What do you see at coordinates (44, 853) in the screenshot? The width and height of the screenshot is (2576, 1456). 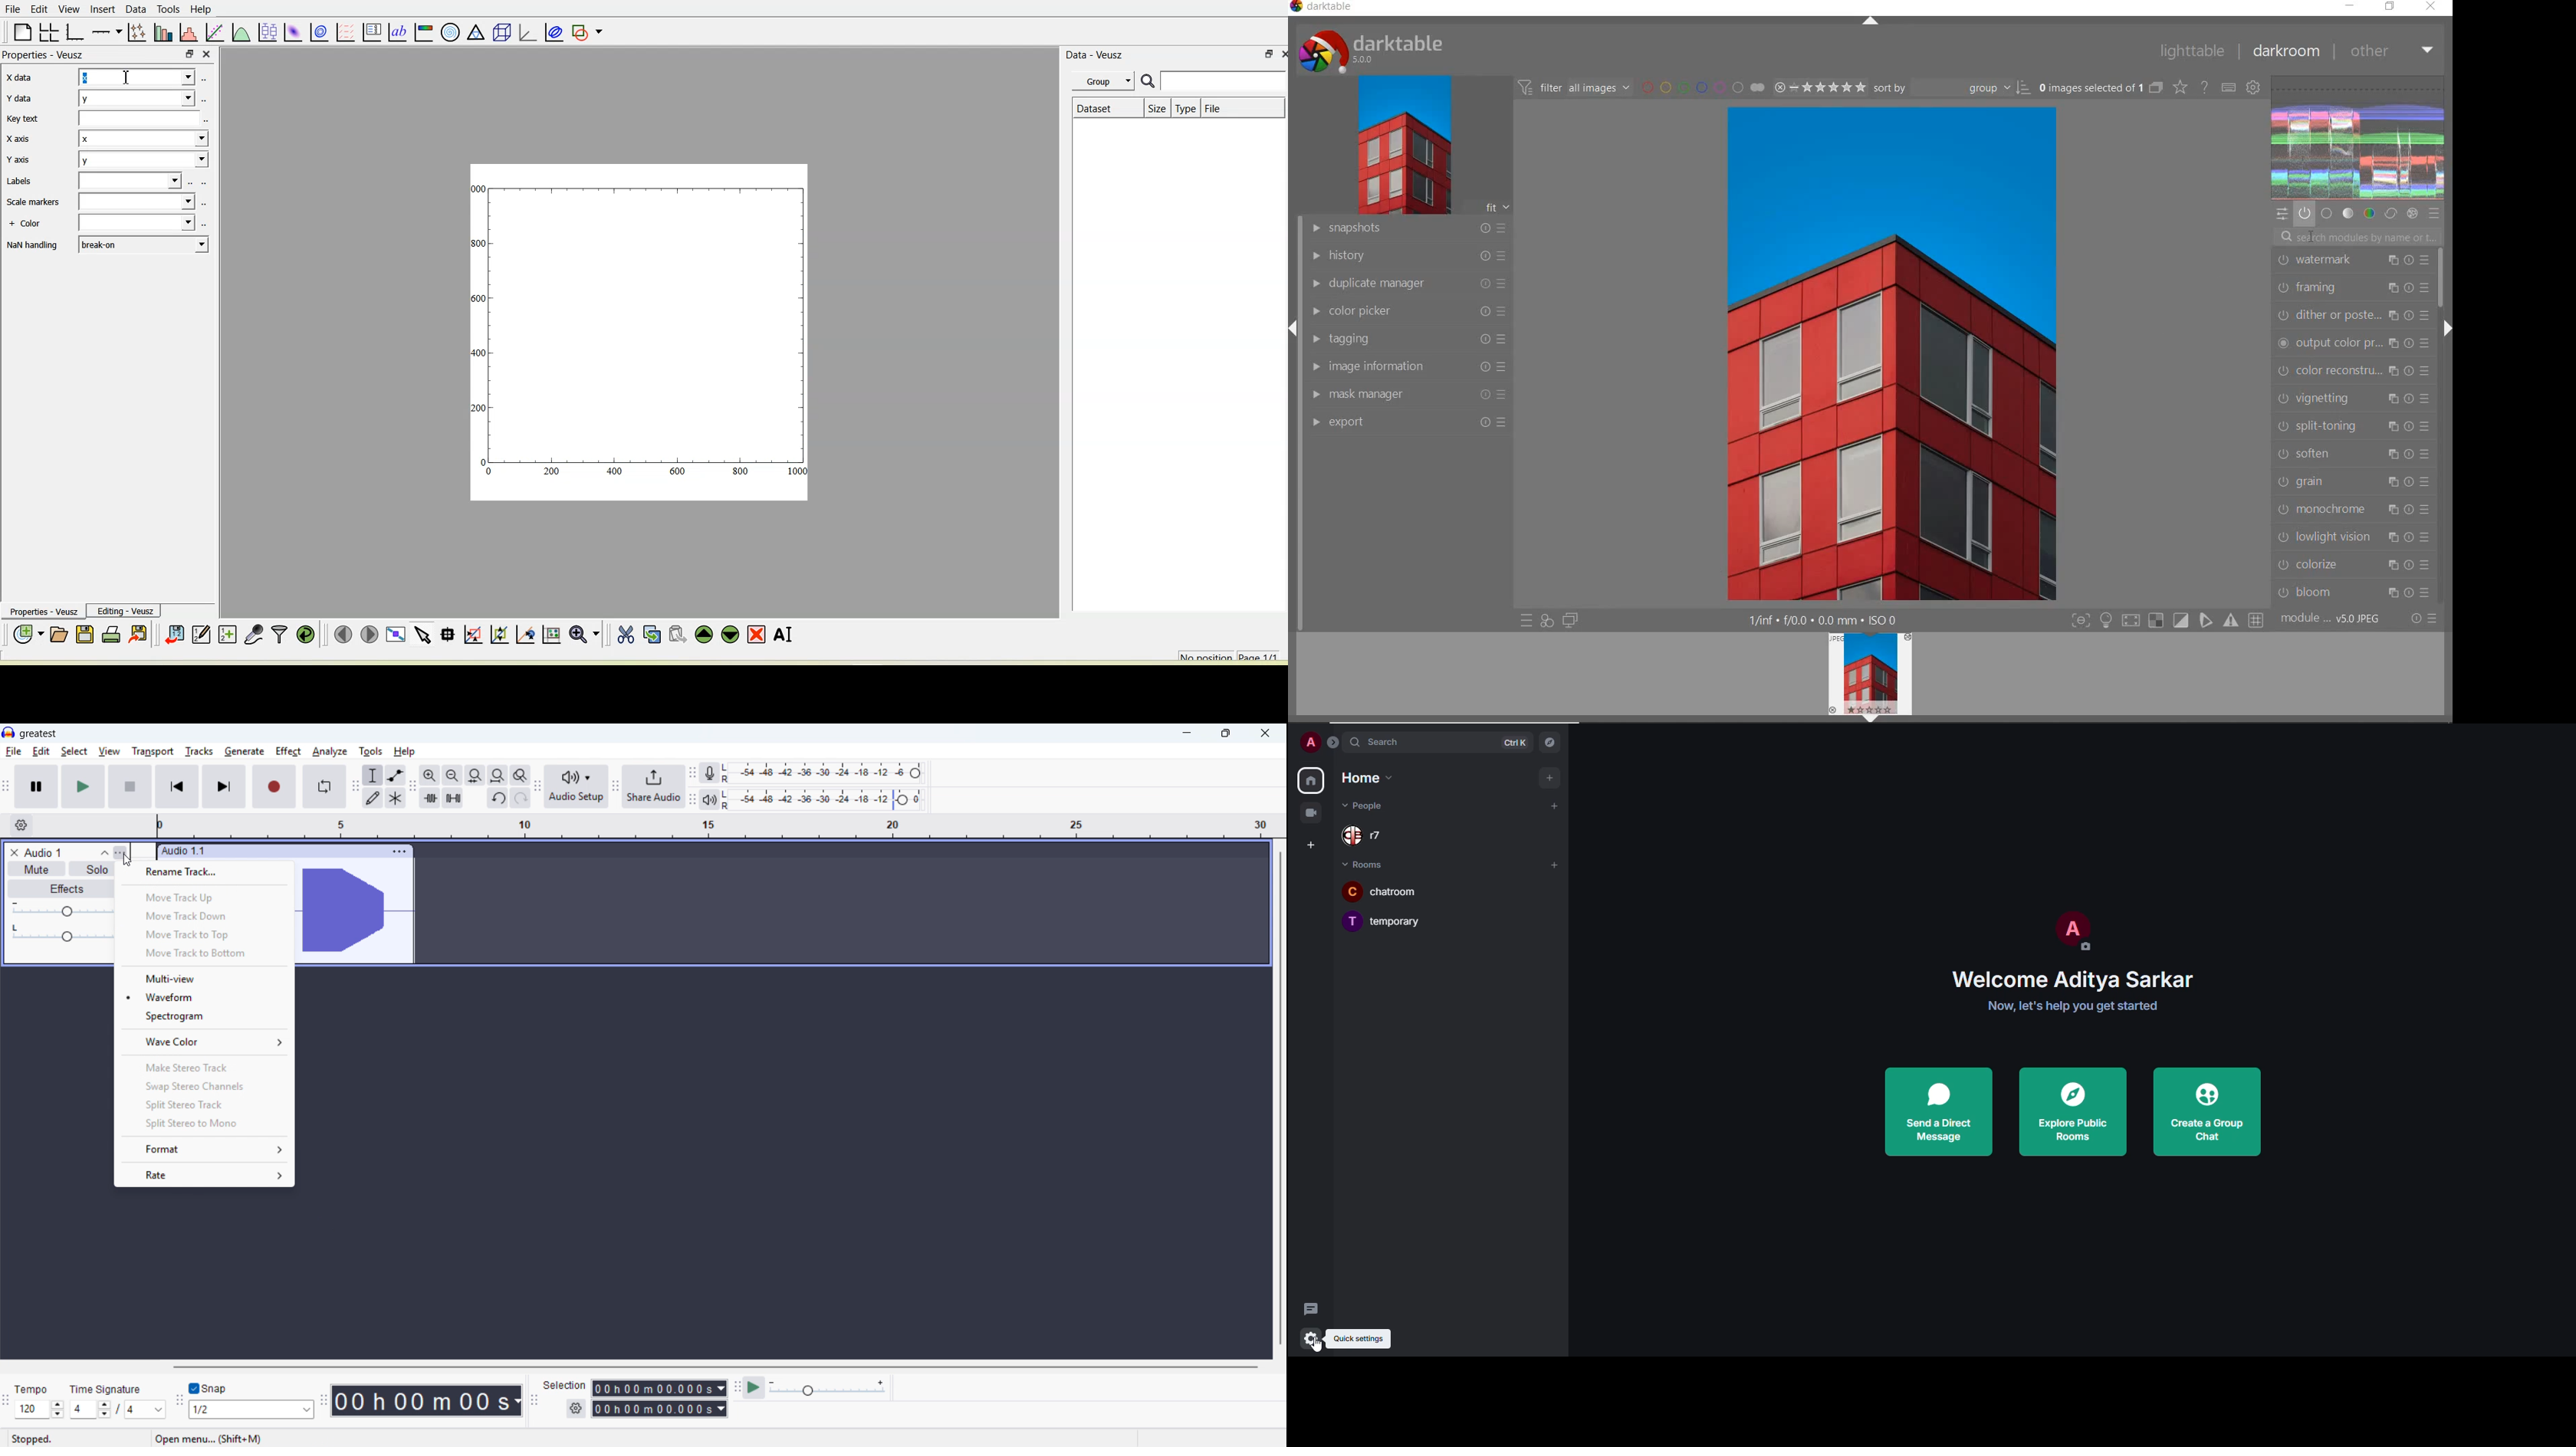 I see `track title` at bounding box center [44, 853].